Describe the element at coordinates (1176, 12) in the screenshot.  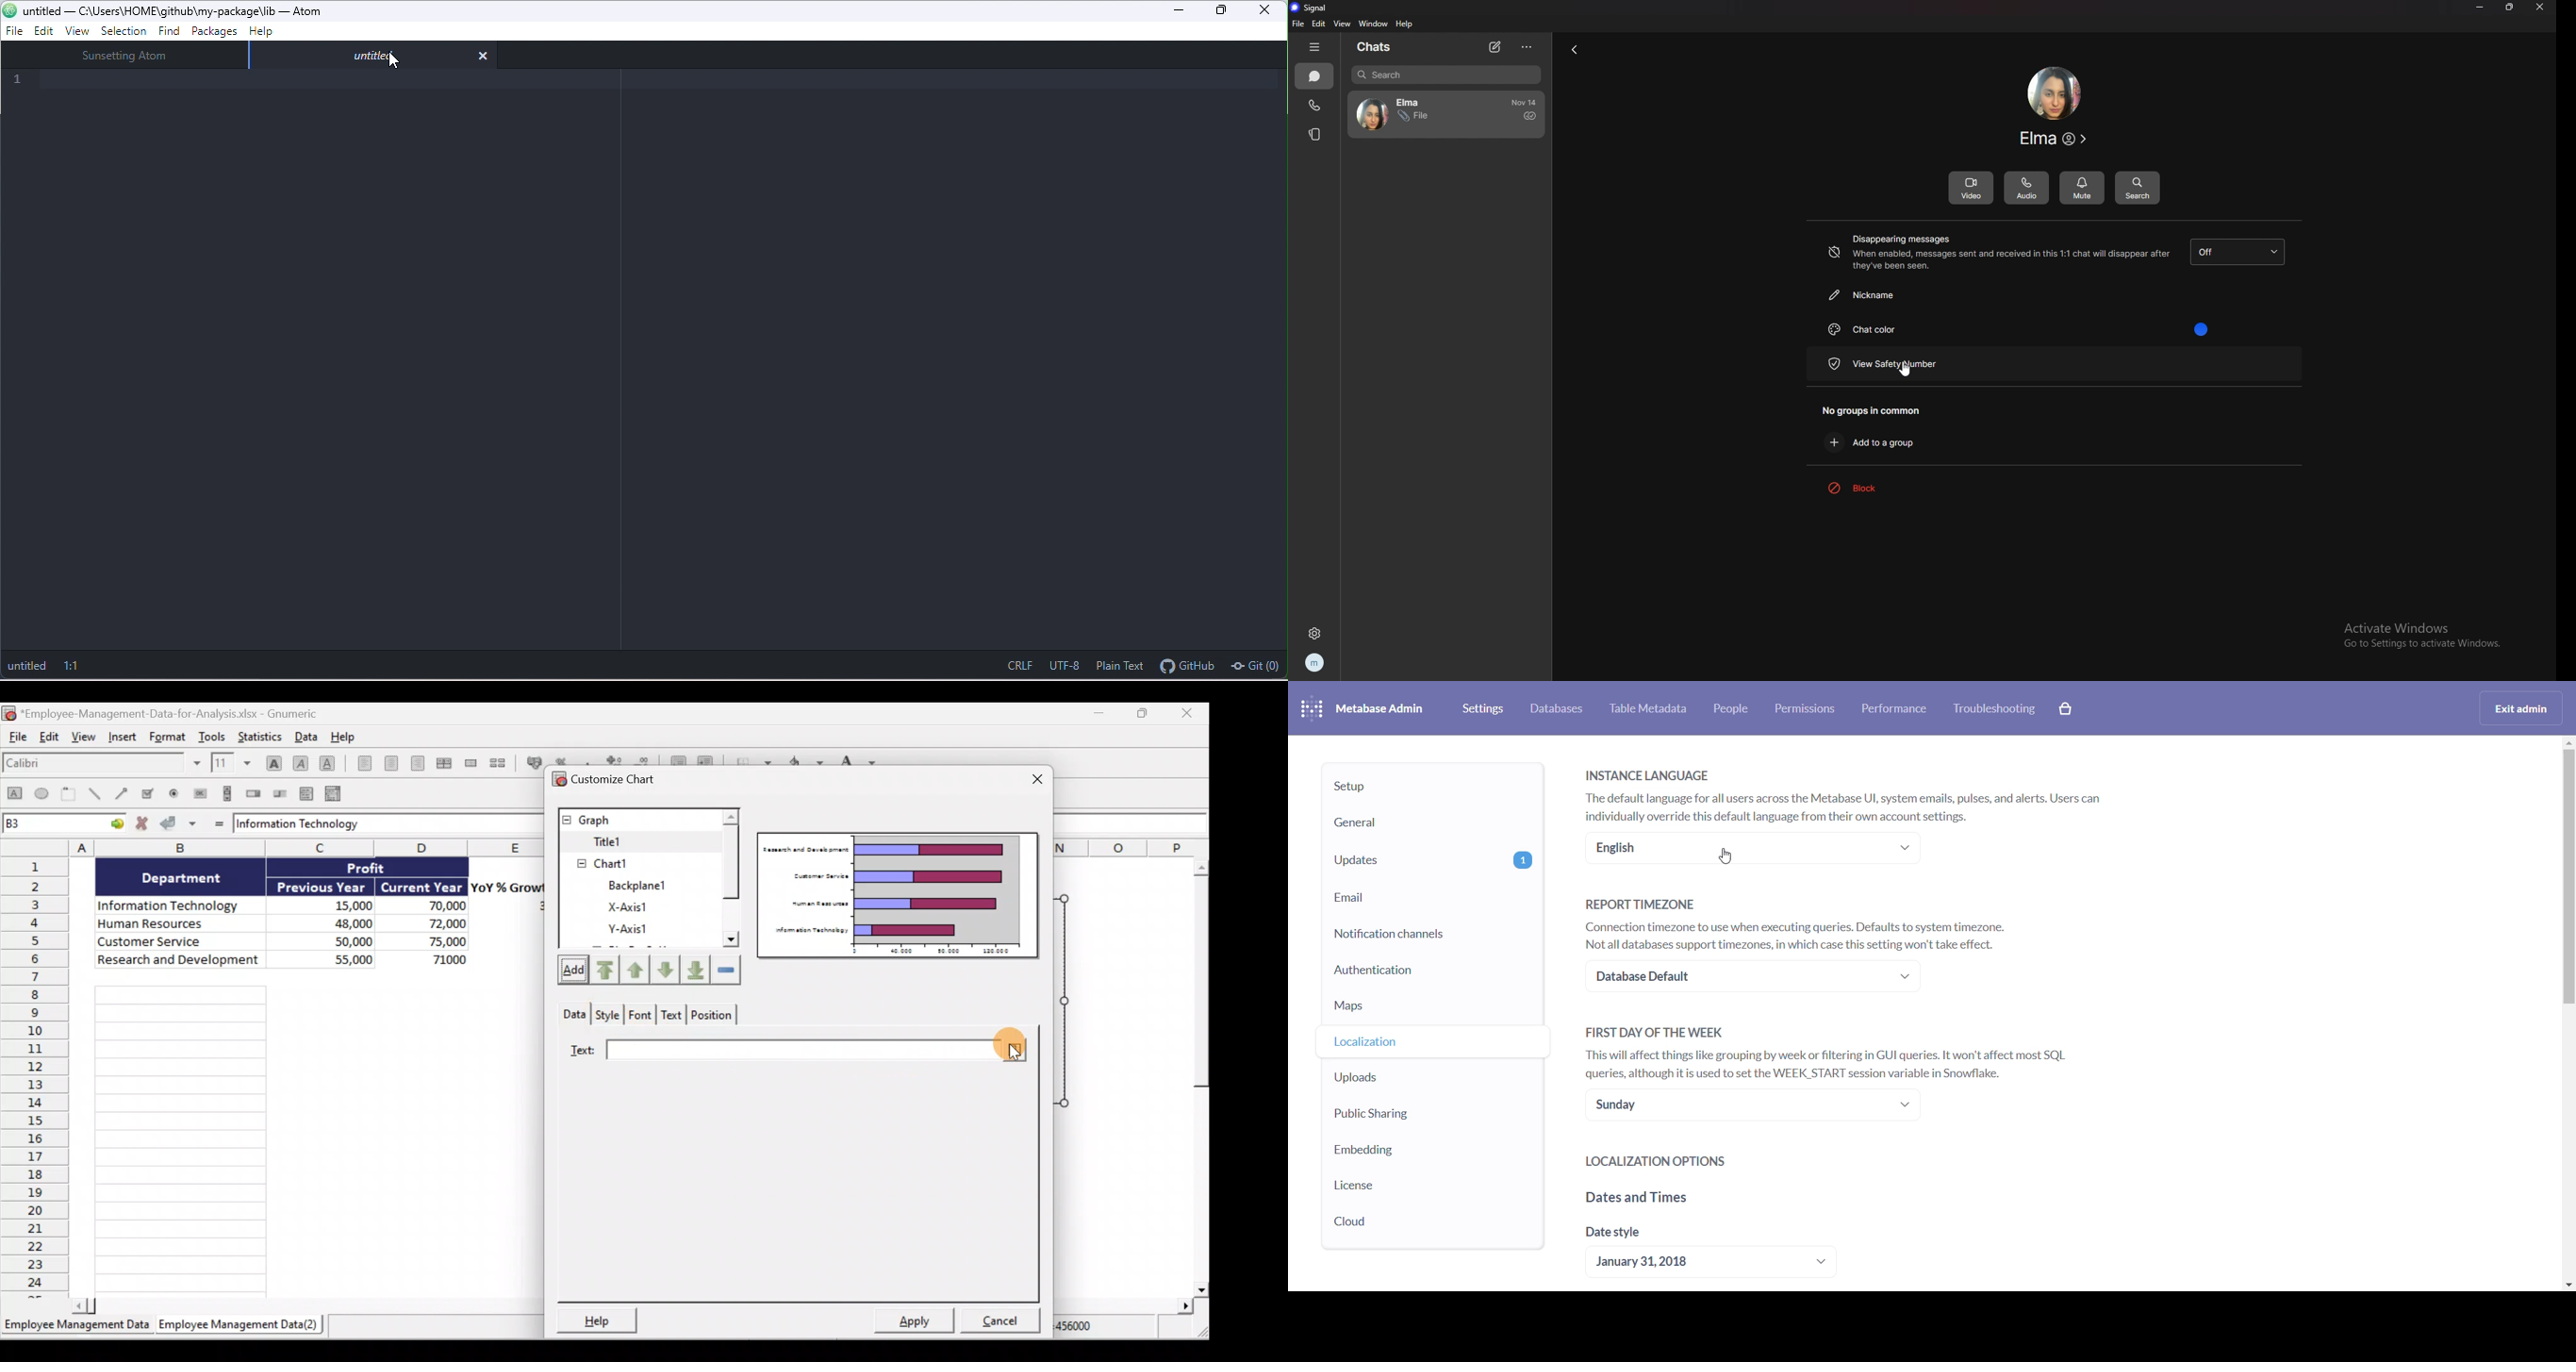
I see `minimize` at that location.